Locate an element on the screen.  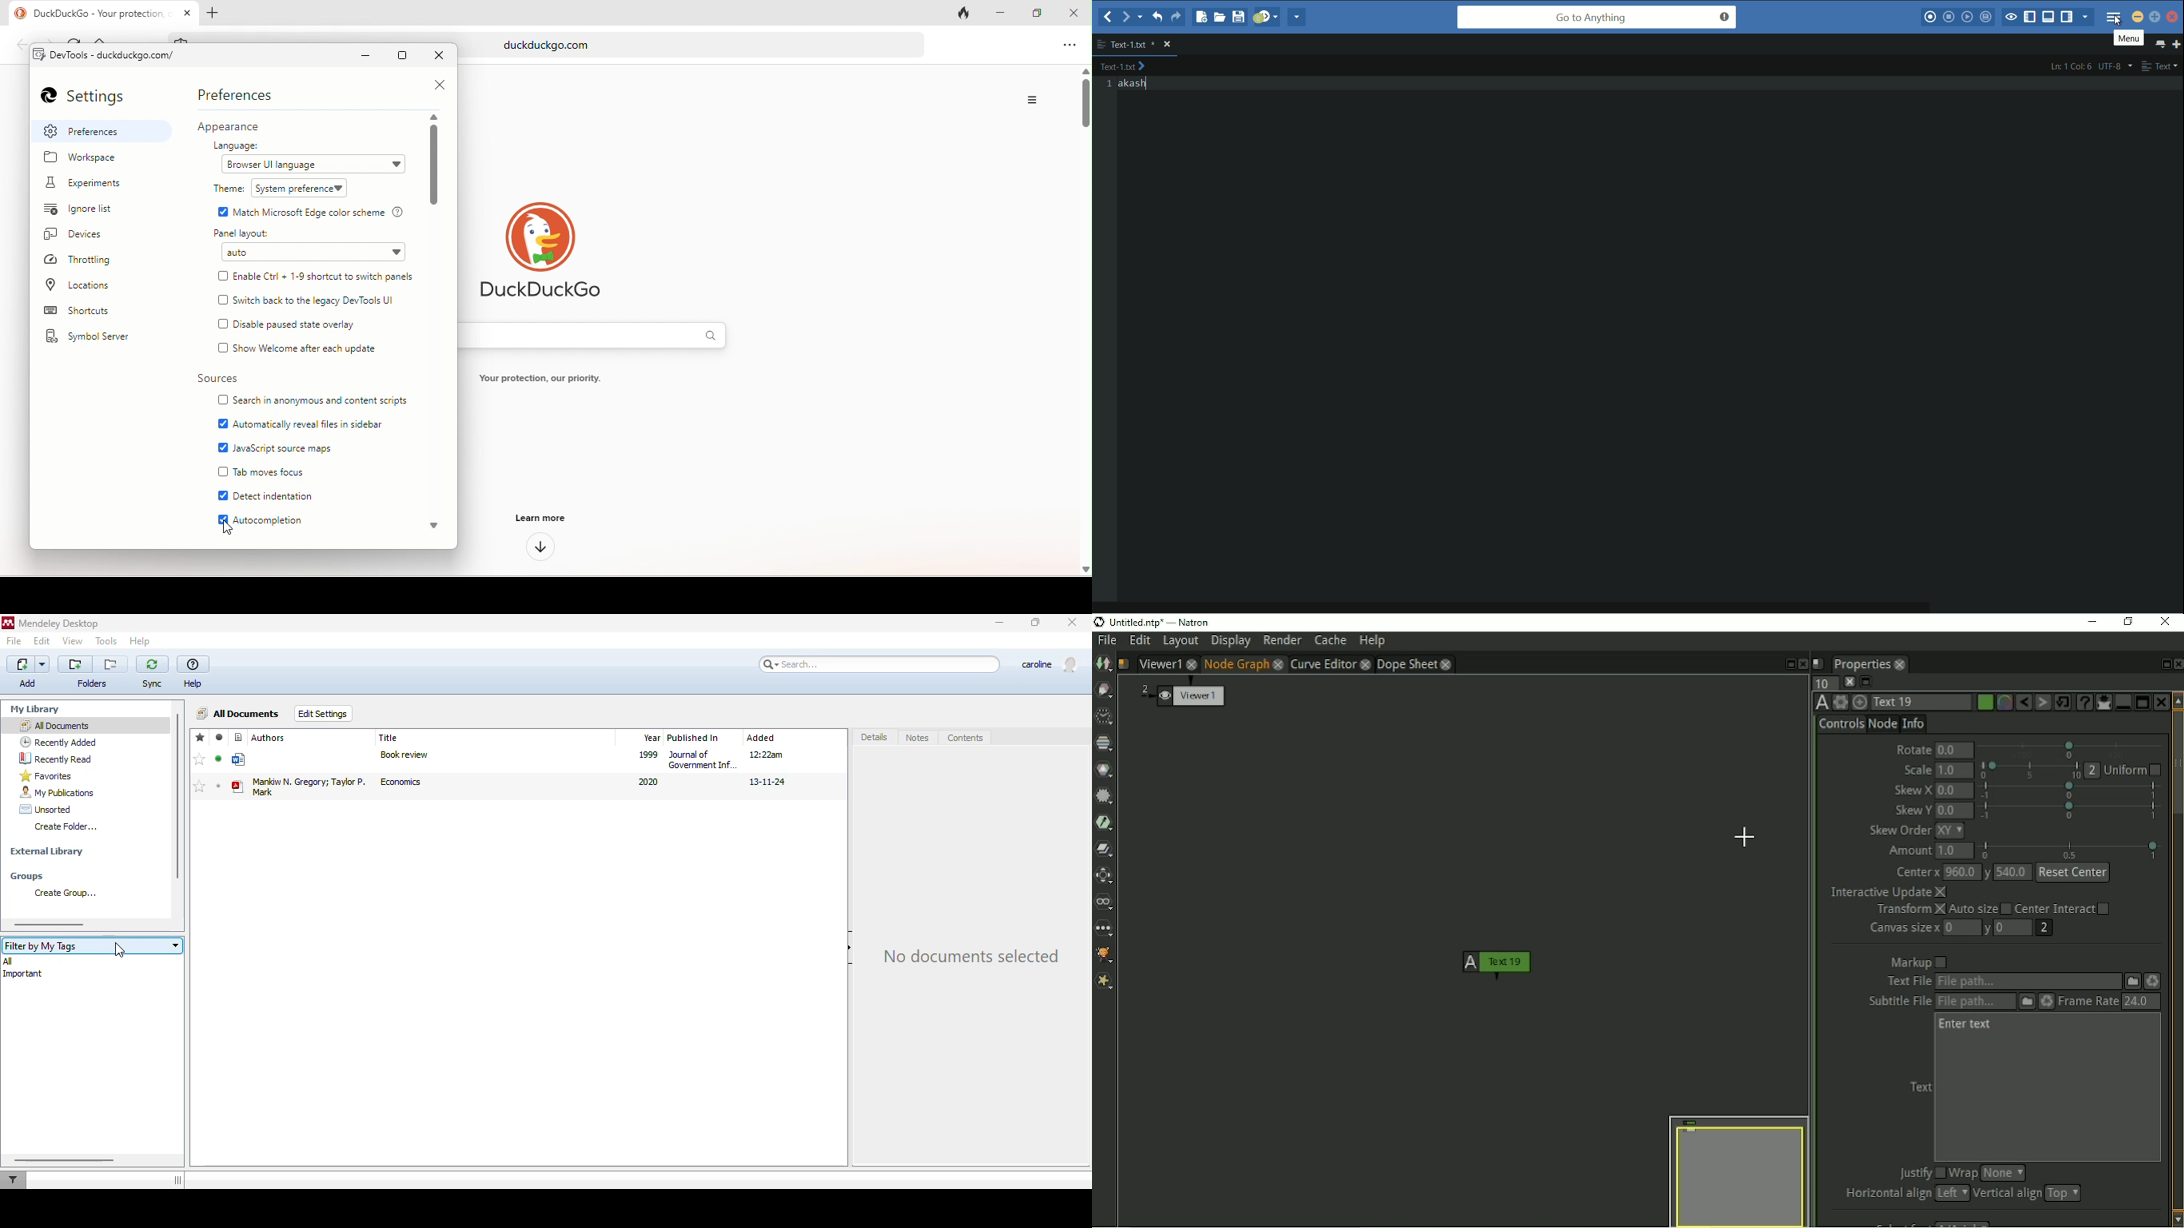
 is located at coordinates (1177, 17).